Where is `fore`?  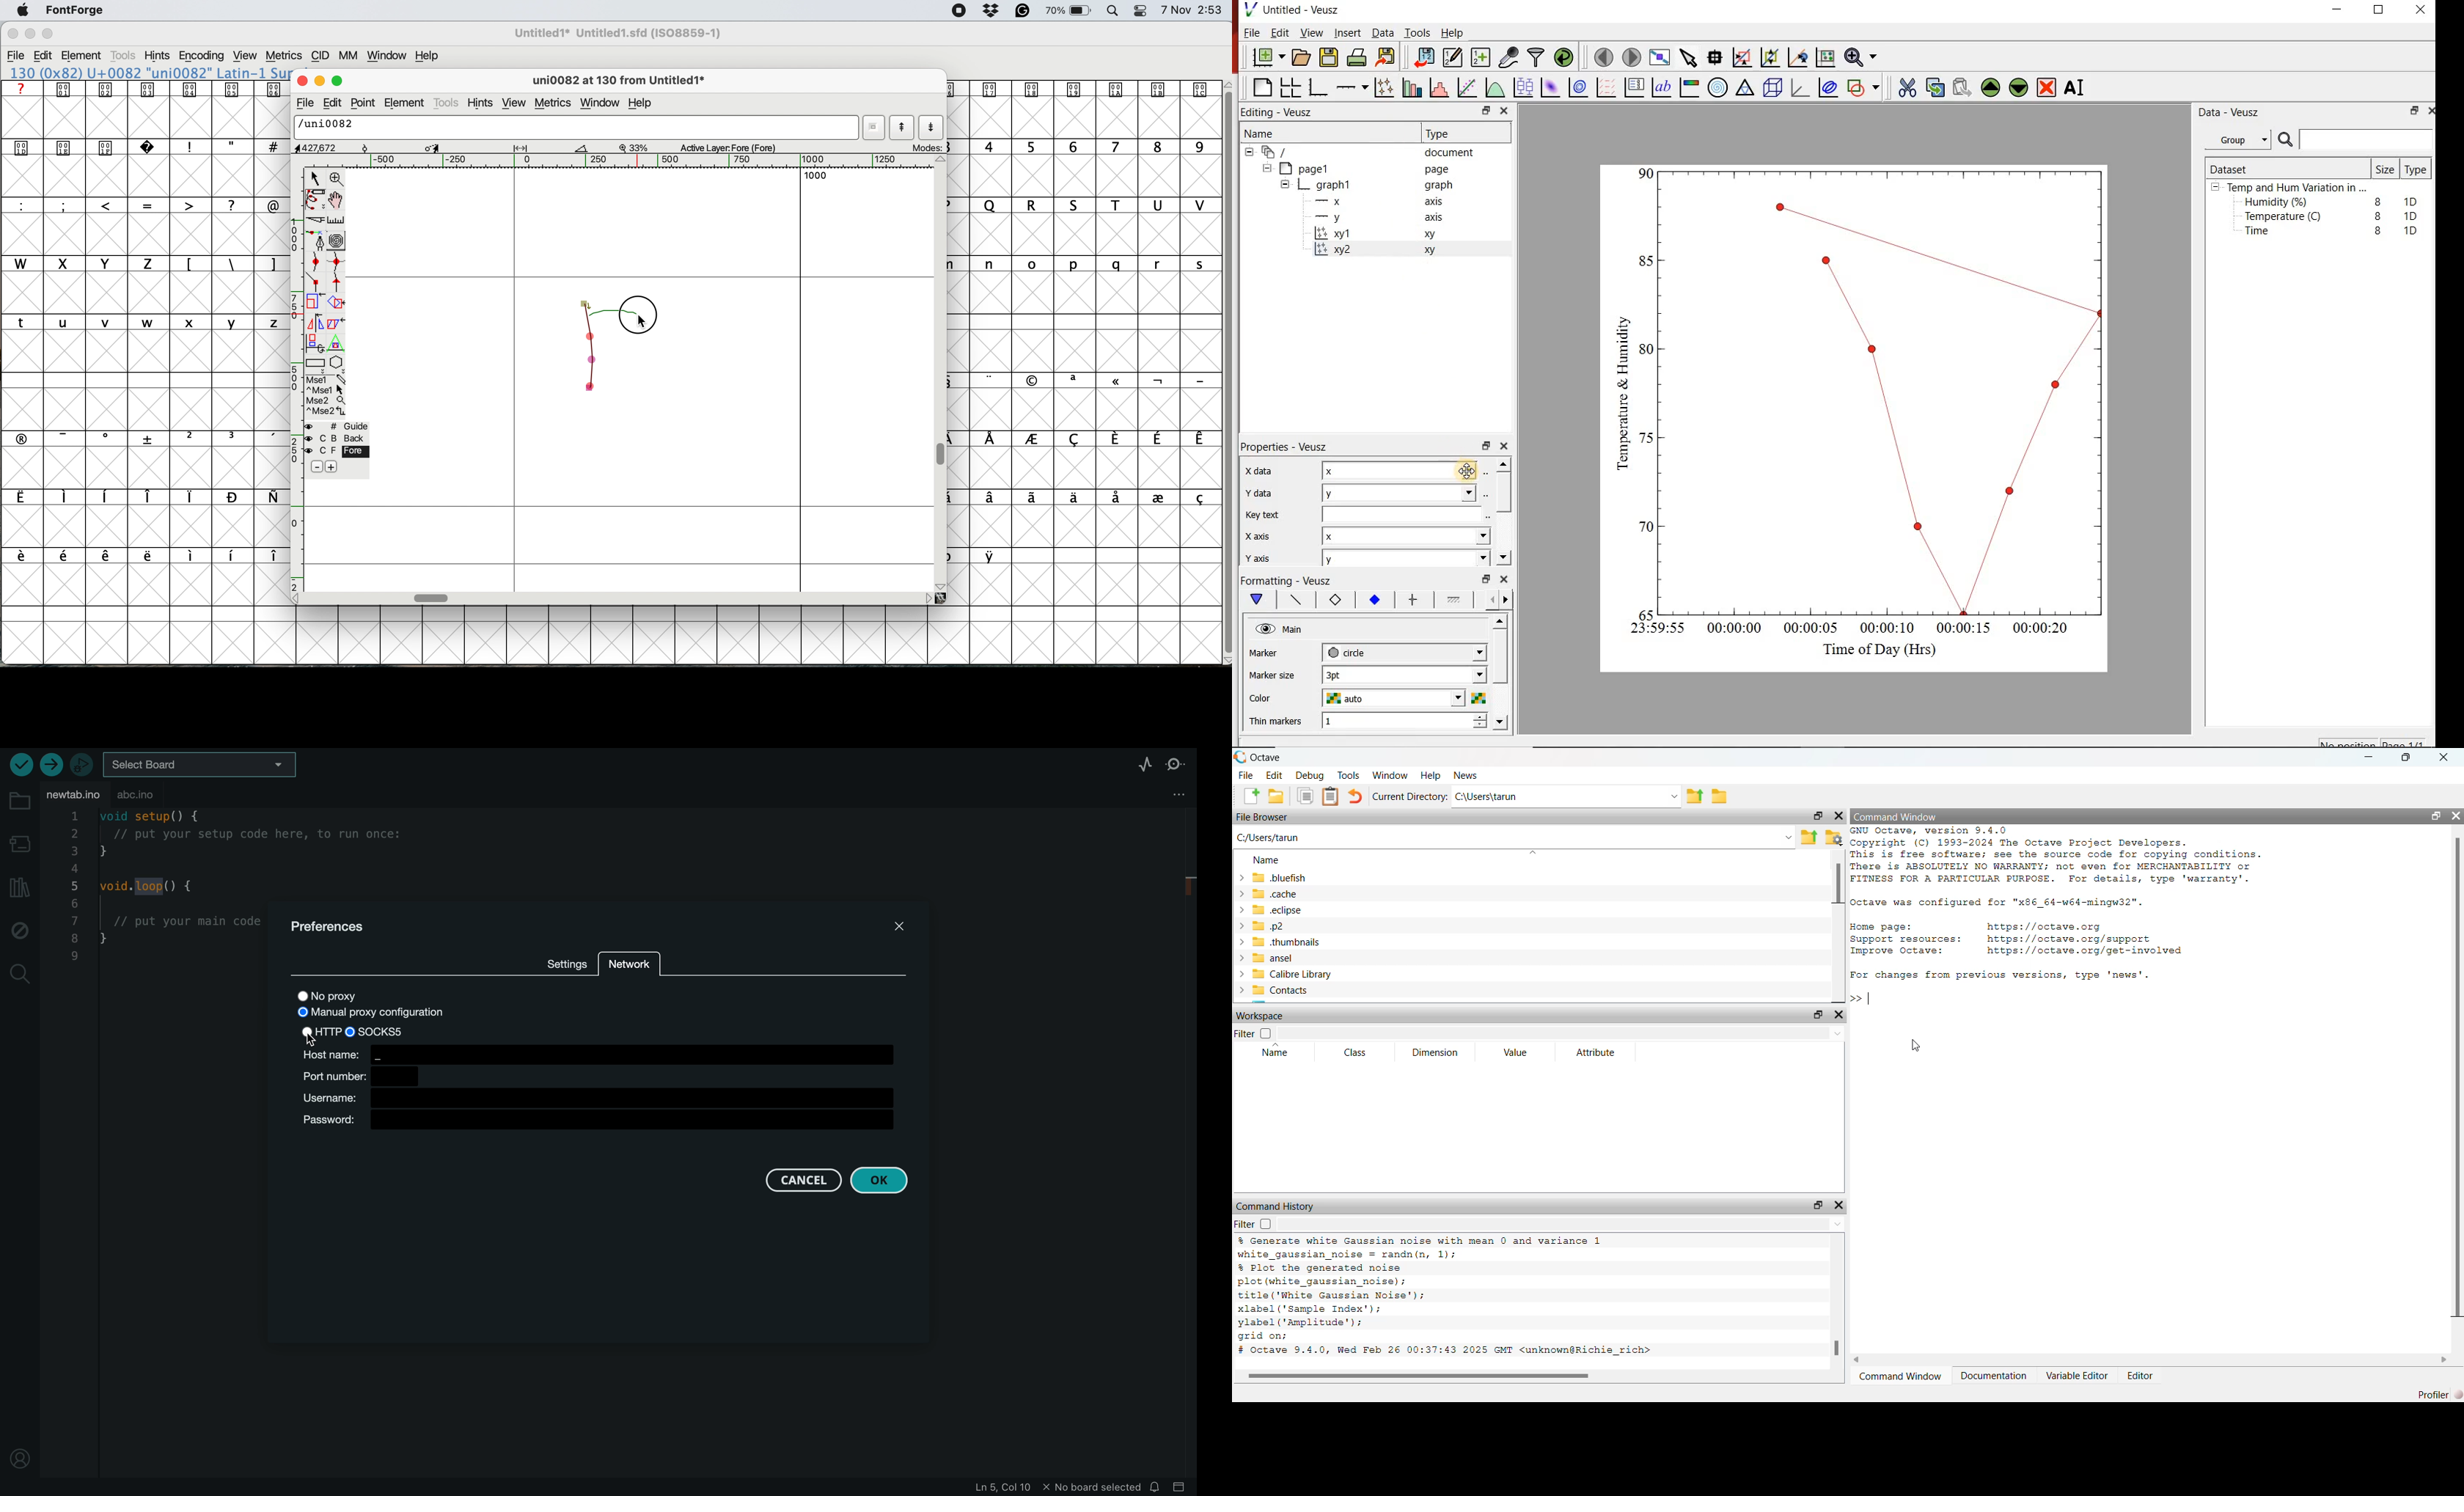
fore is located at coordinates (335, 452).